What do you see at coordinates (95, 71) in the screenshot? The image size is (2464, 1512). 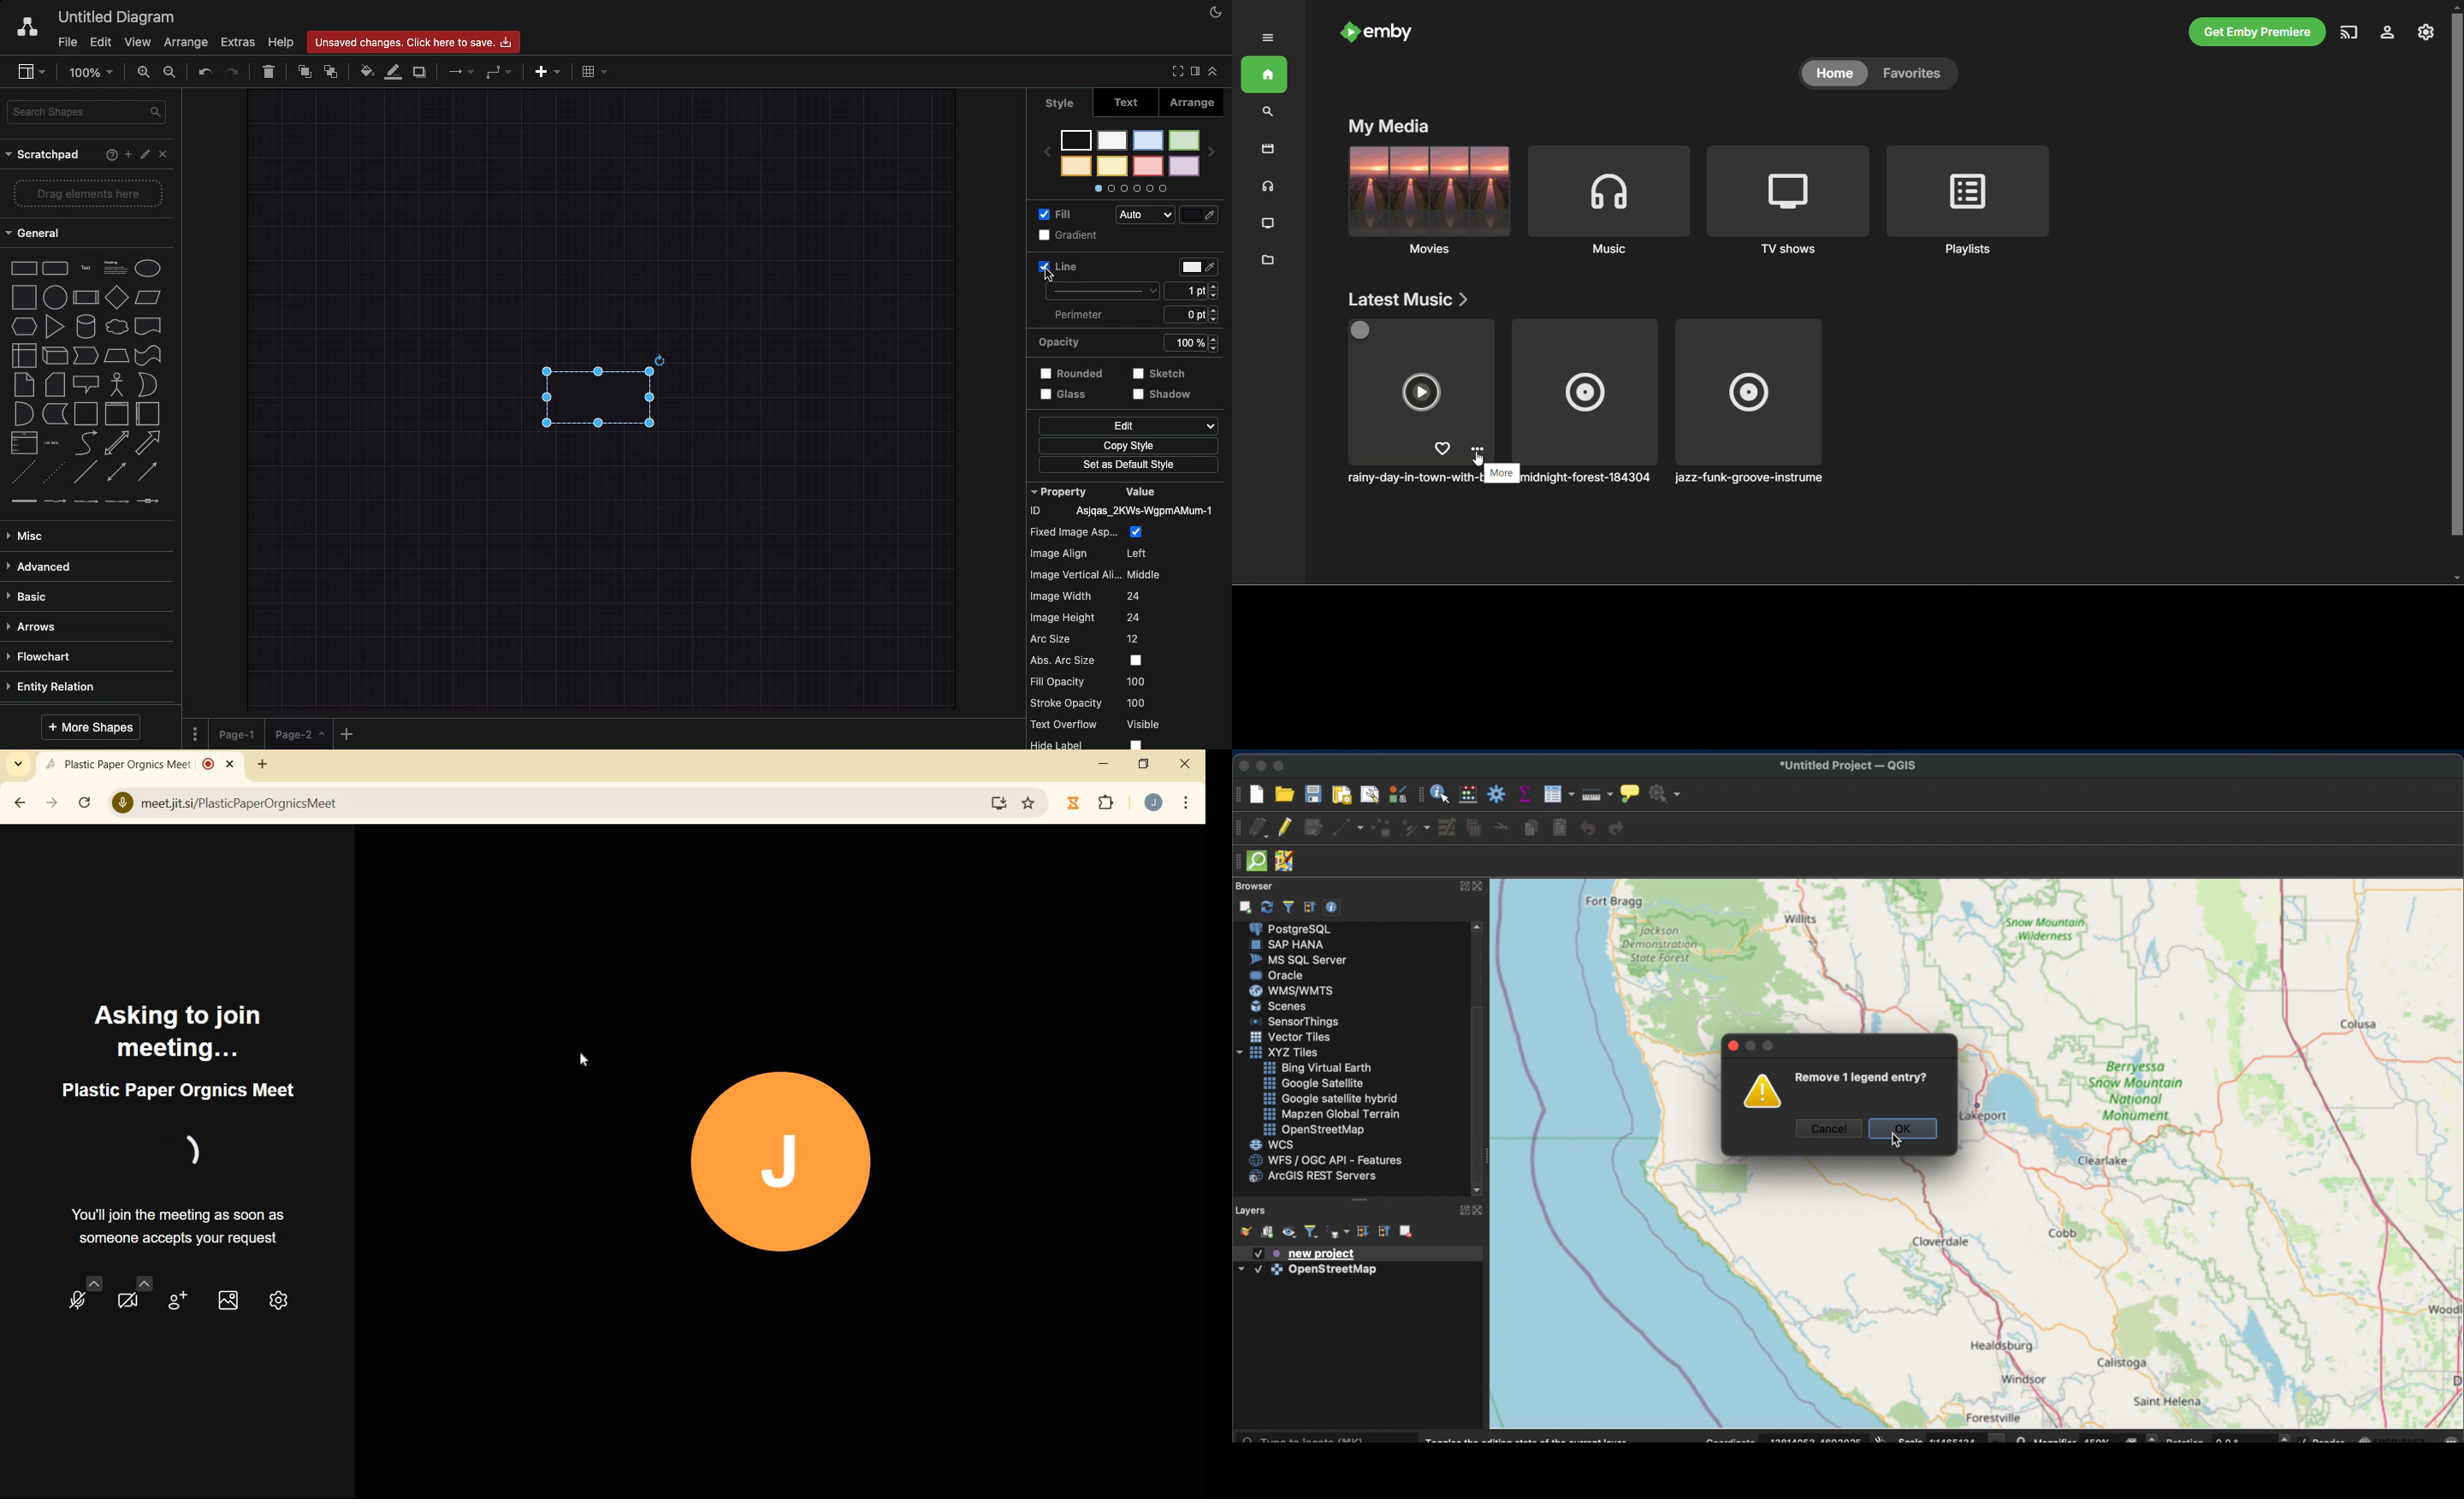 I see `Zoom` at bounding box center [95, 71].